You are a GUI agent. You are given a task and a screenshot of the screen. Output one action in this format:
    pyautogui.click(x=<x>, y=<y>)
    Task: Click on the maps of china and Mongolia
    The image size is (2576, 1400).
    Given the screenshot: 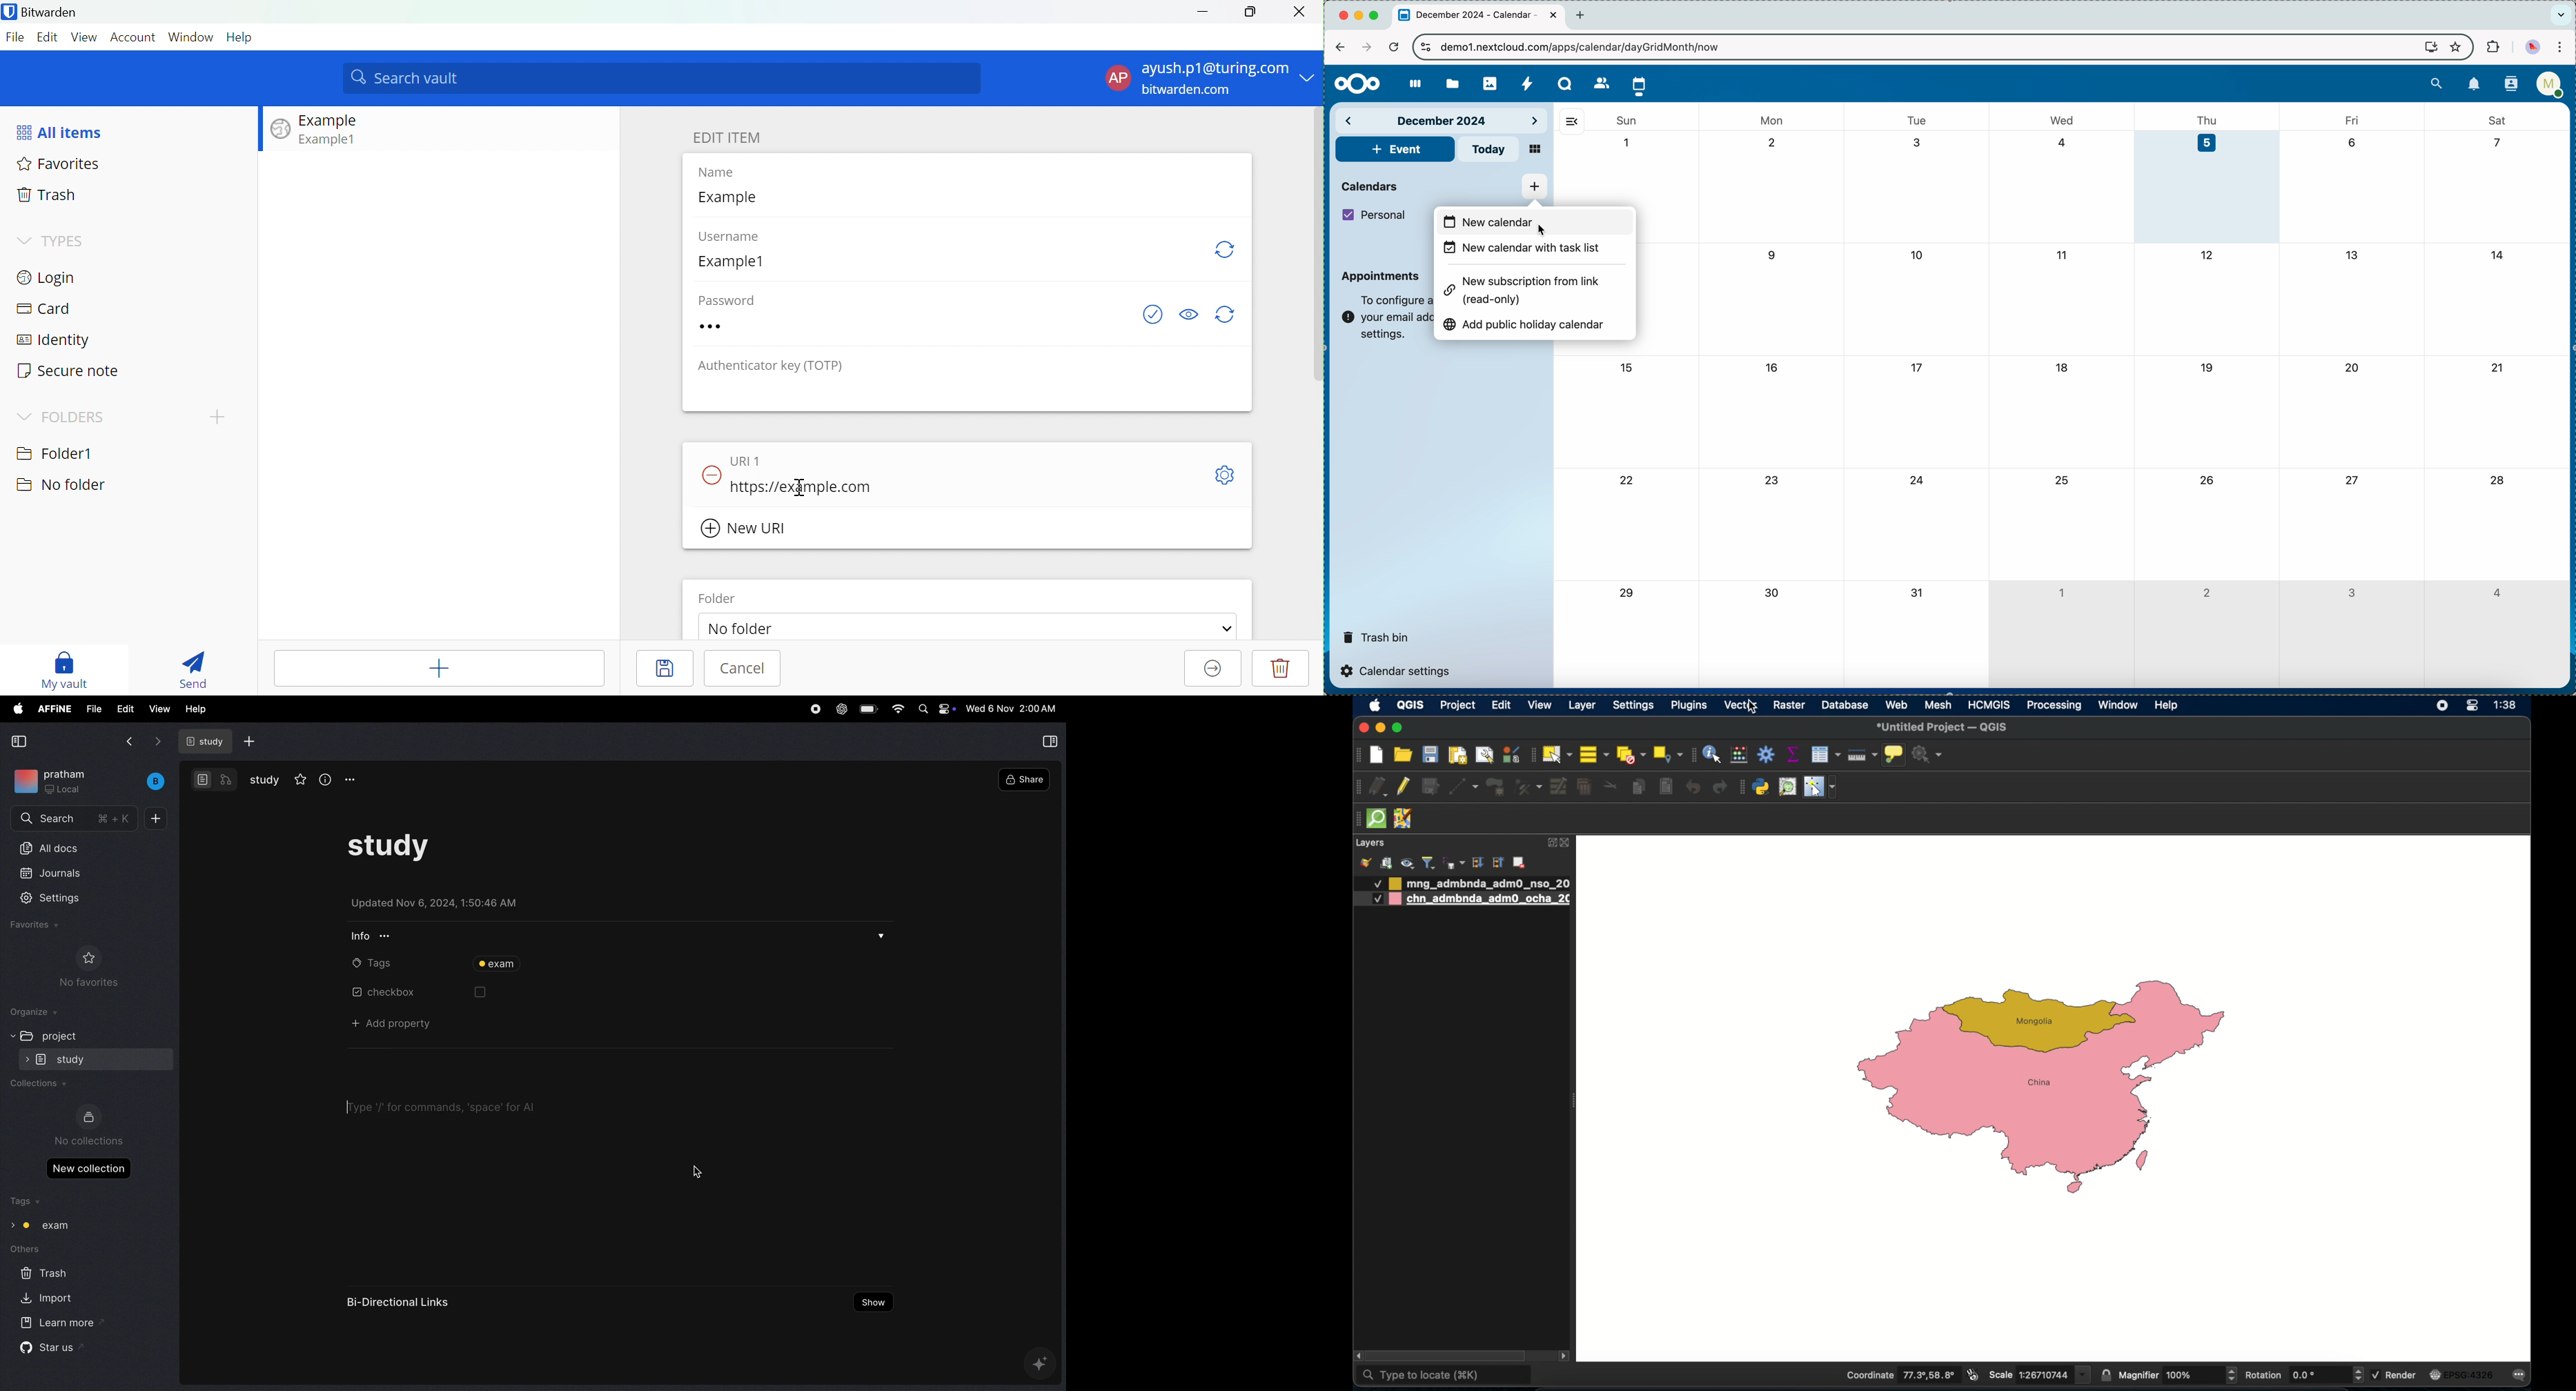 What is the action you would take?
    pyautogui.click(x=2047, y=1090)
    